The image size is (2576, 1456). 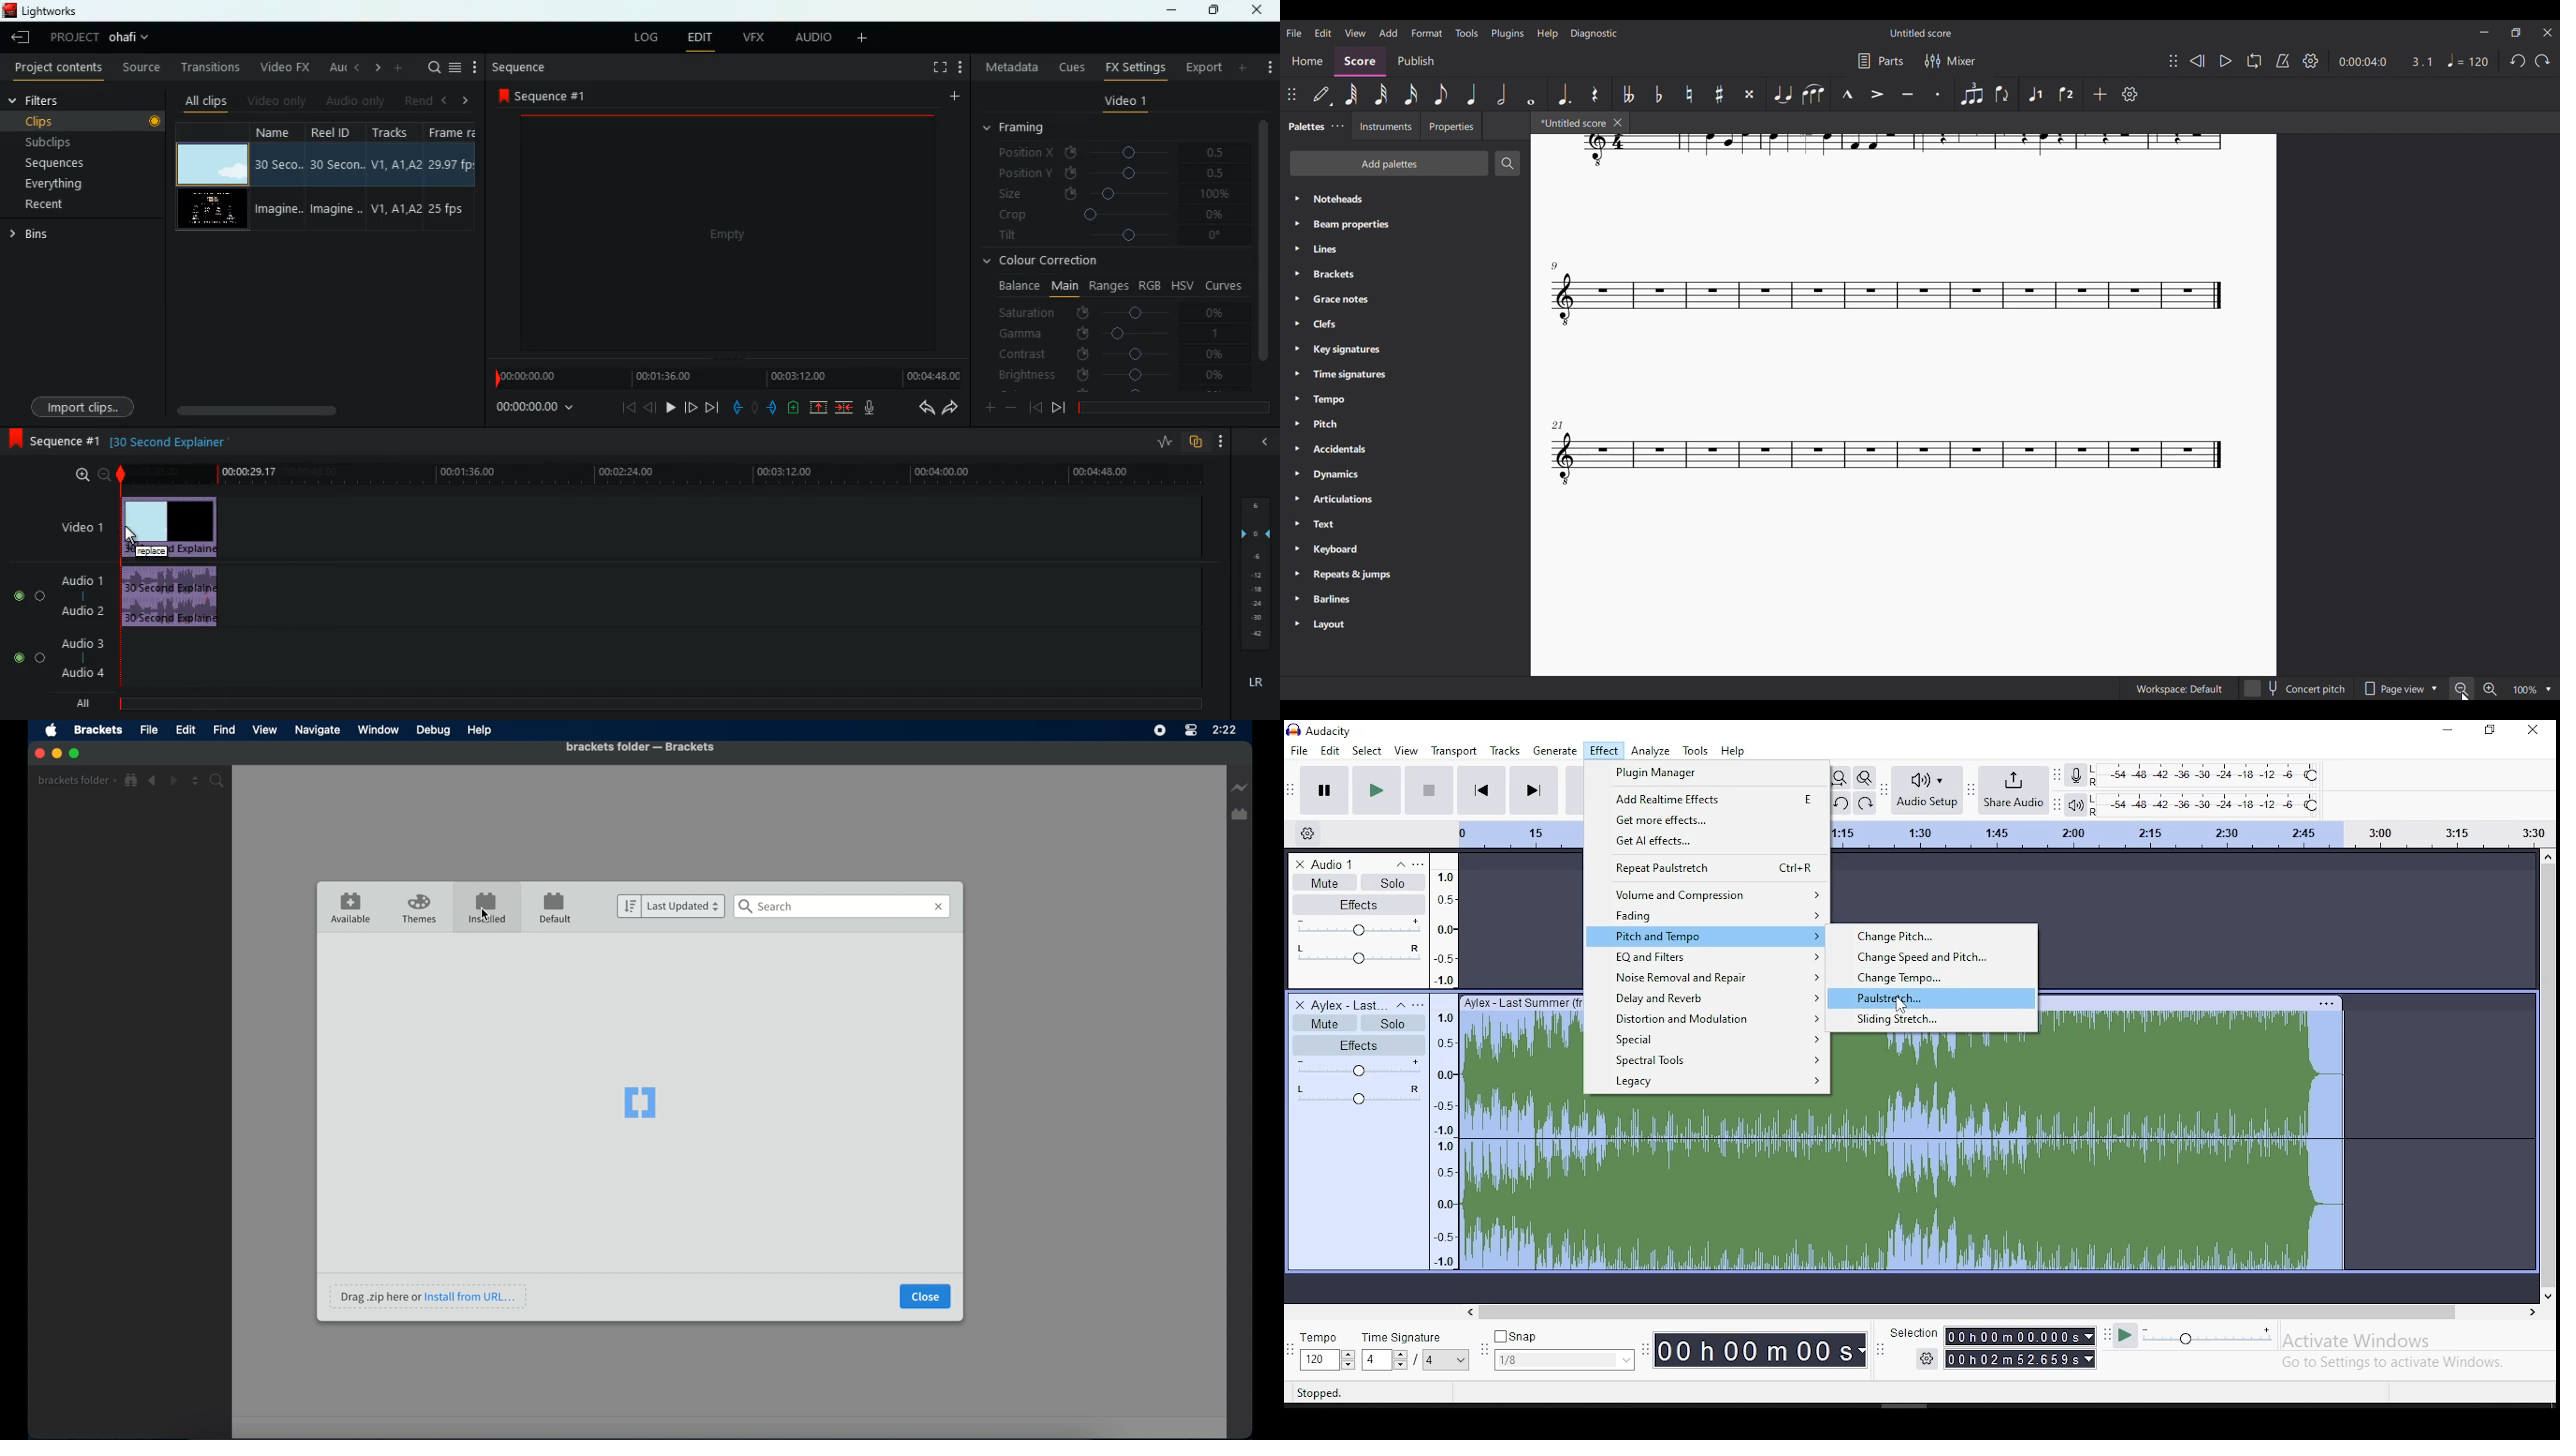 What do you see at coordinates (1259, 10) in the screenshot?
I see `close` at bounding box center [1259, 10].